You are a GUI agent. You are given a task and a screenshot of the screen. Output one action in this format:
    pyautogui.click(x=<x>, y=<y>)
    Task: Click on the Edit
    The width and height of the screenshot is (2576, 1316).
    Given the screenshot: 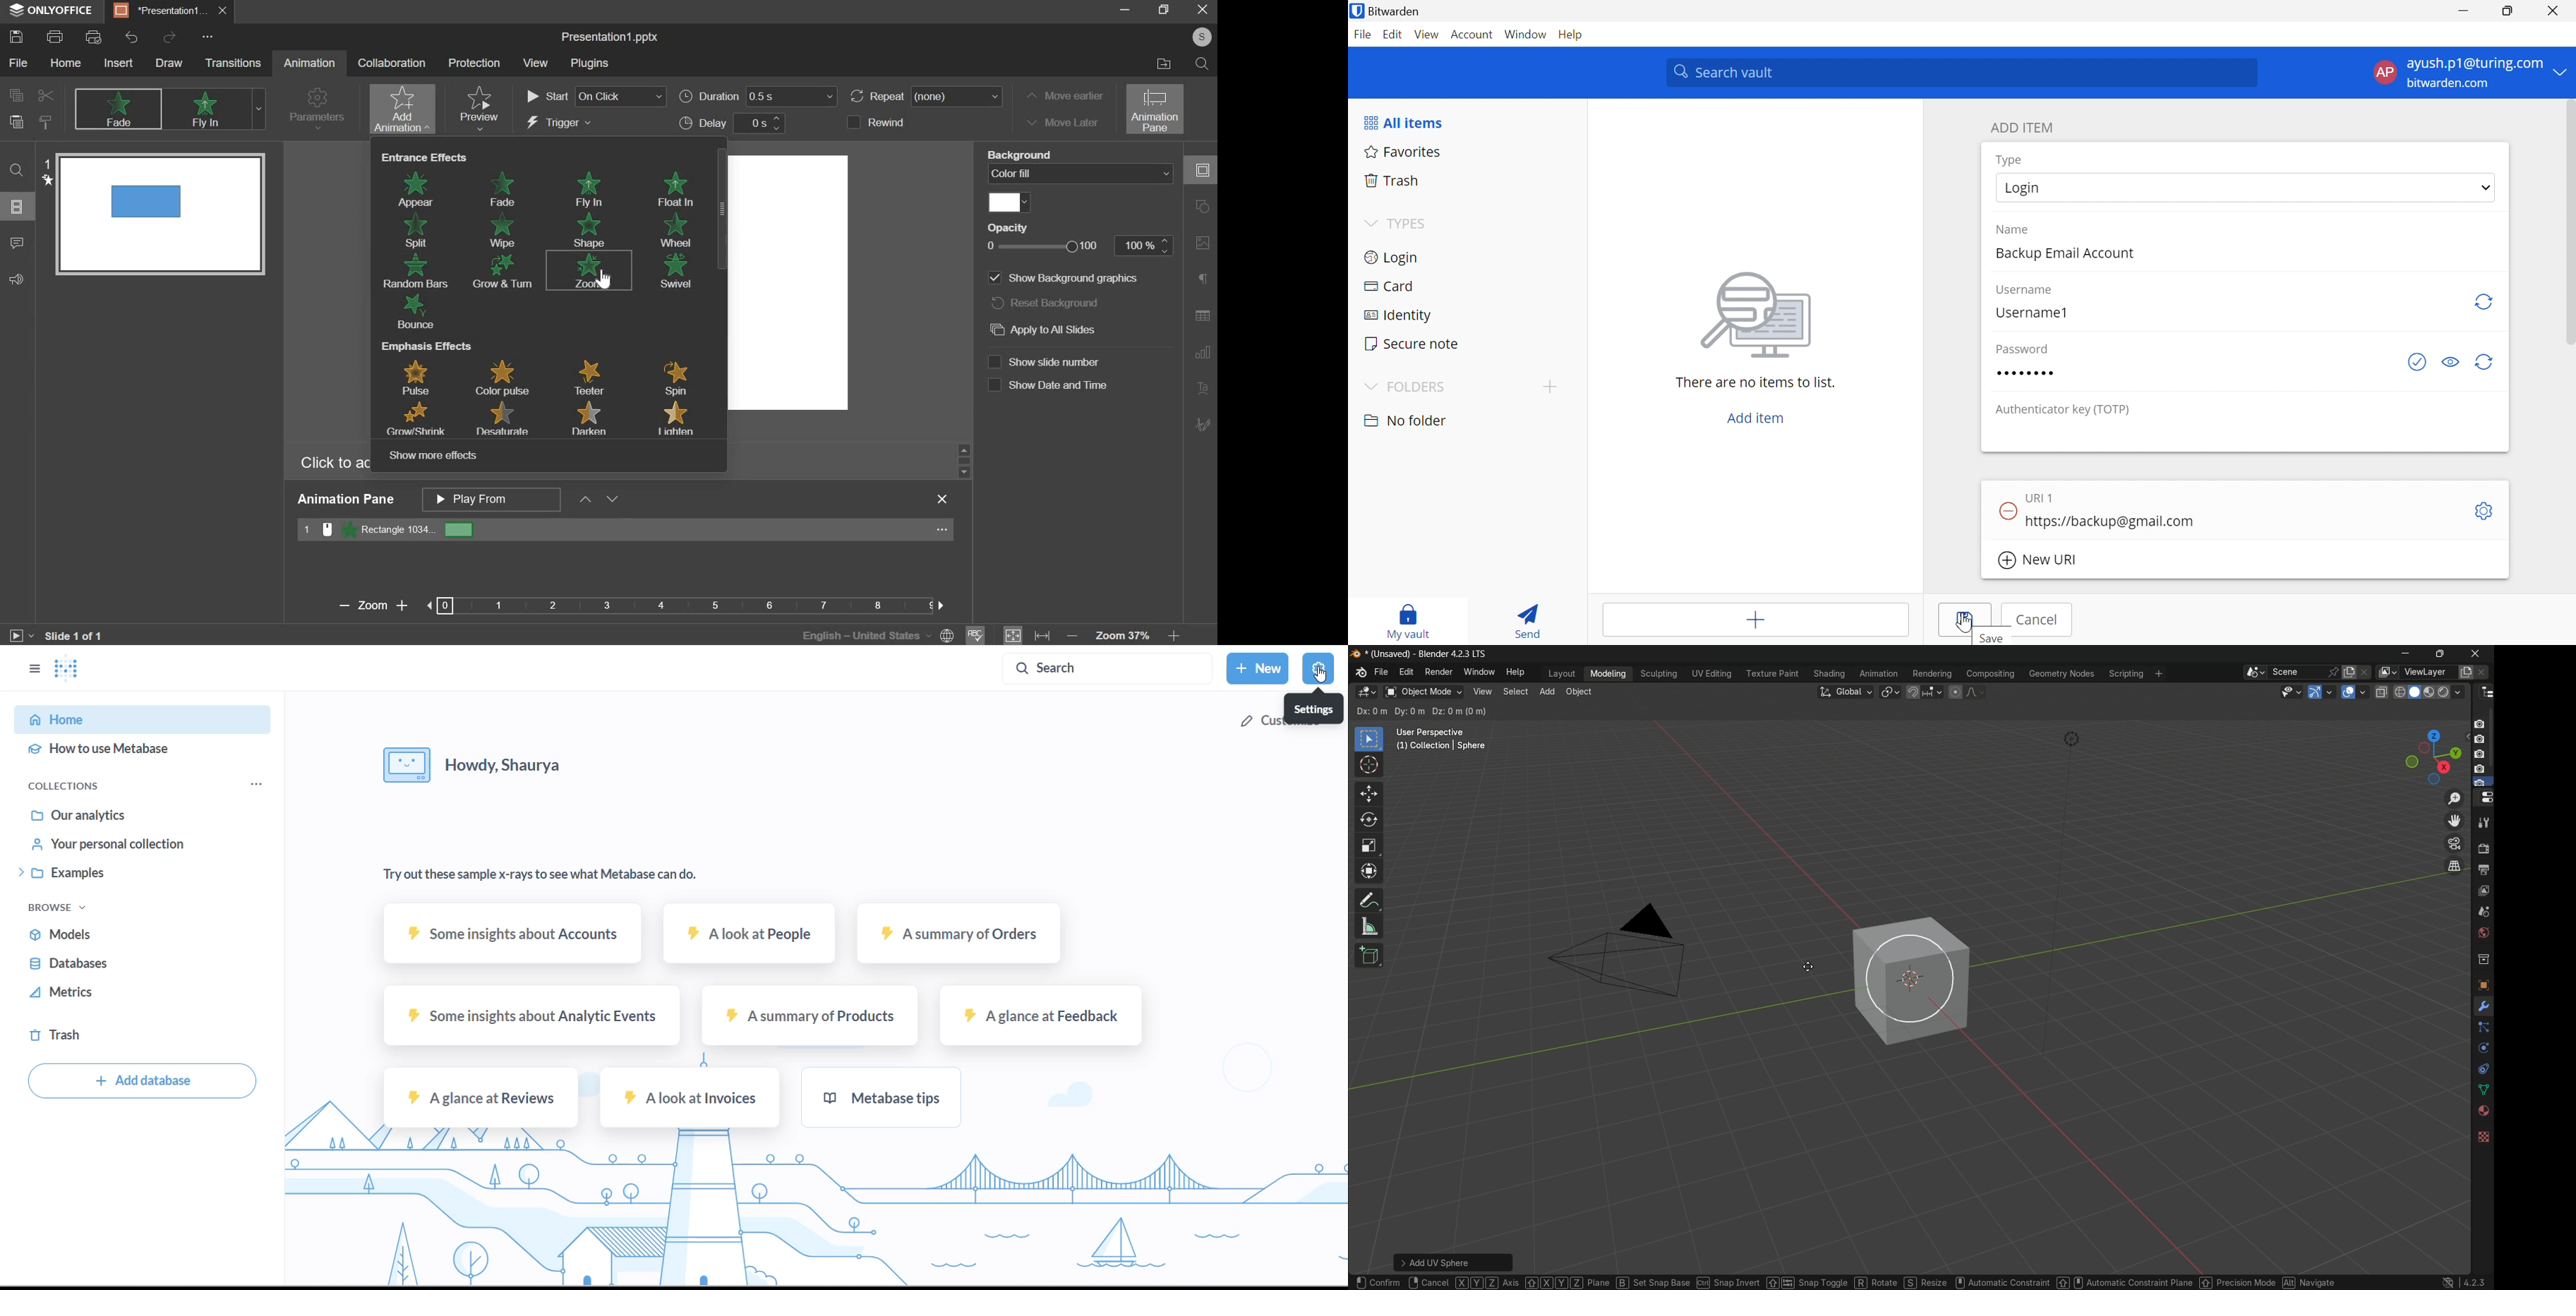 What is the action you would take?
    pyautogui.click(x=1393, y=34)
    